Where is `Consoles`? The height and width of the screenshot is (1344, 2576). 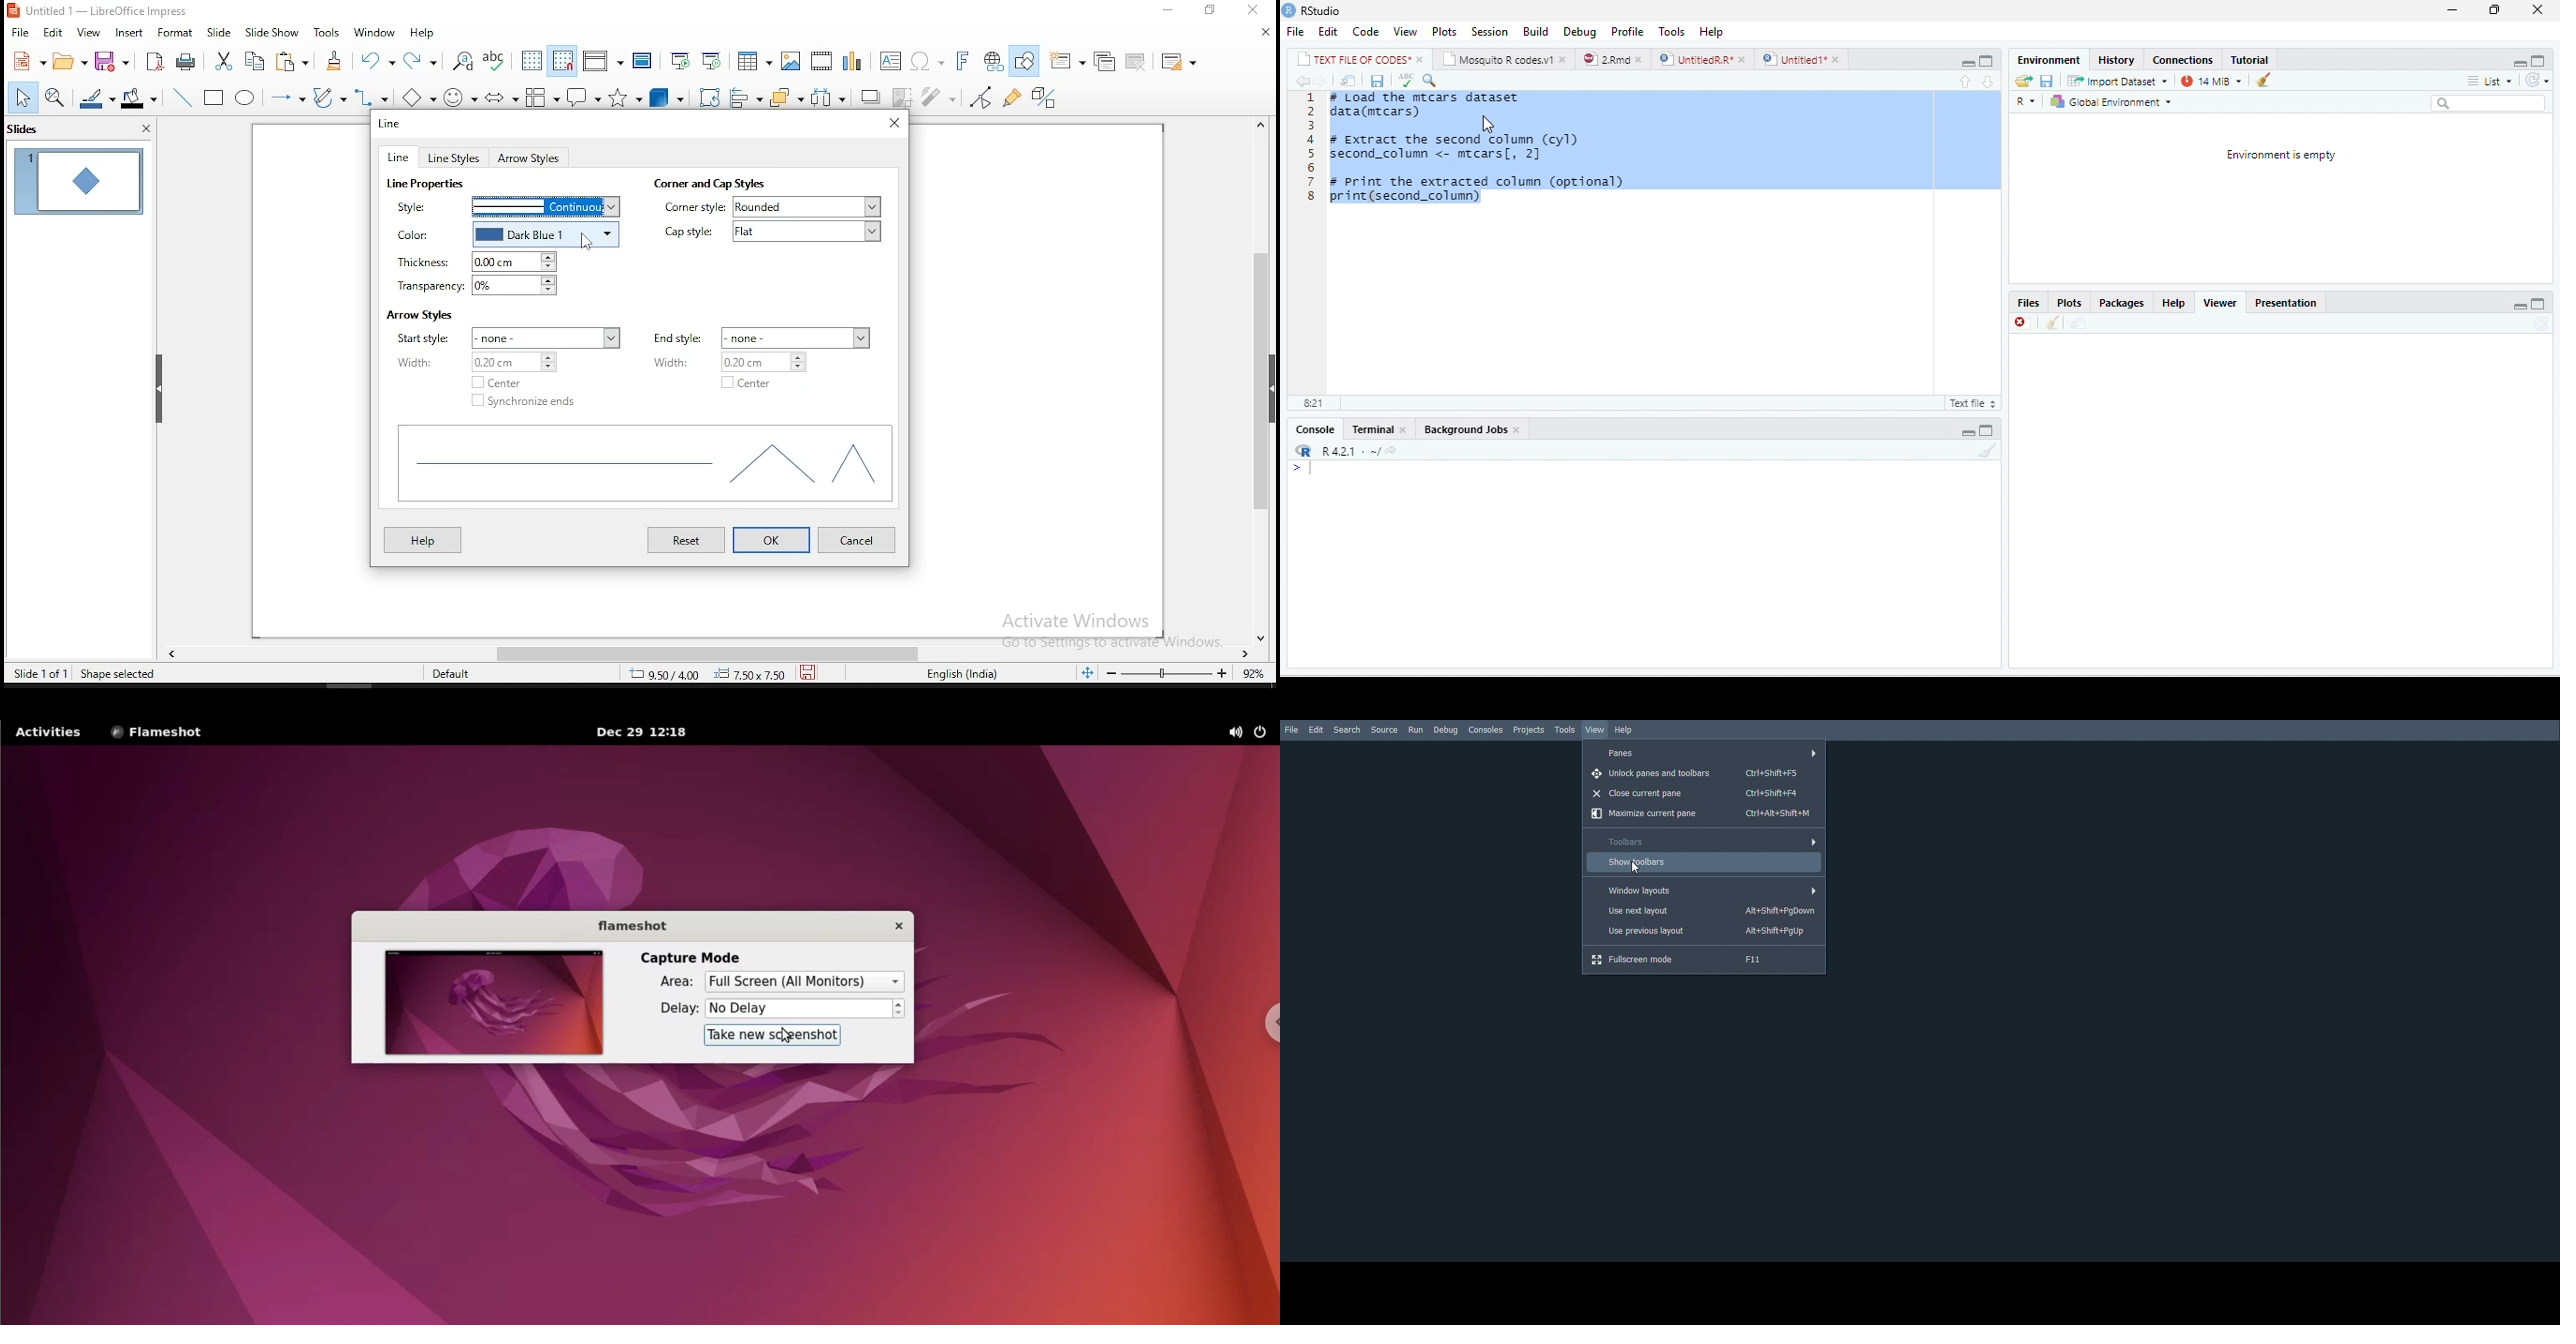
Consoles is located at coordinates (1486, 731).